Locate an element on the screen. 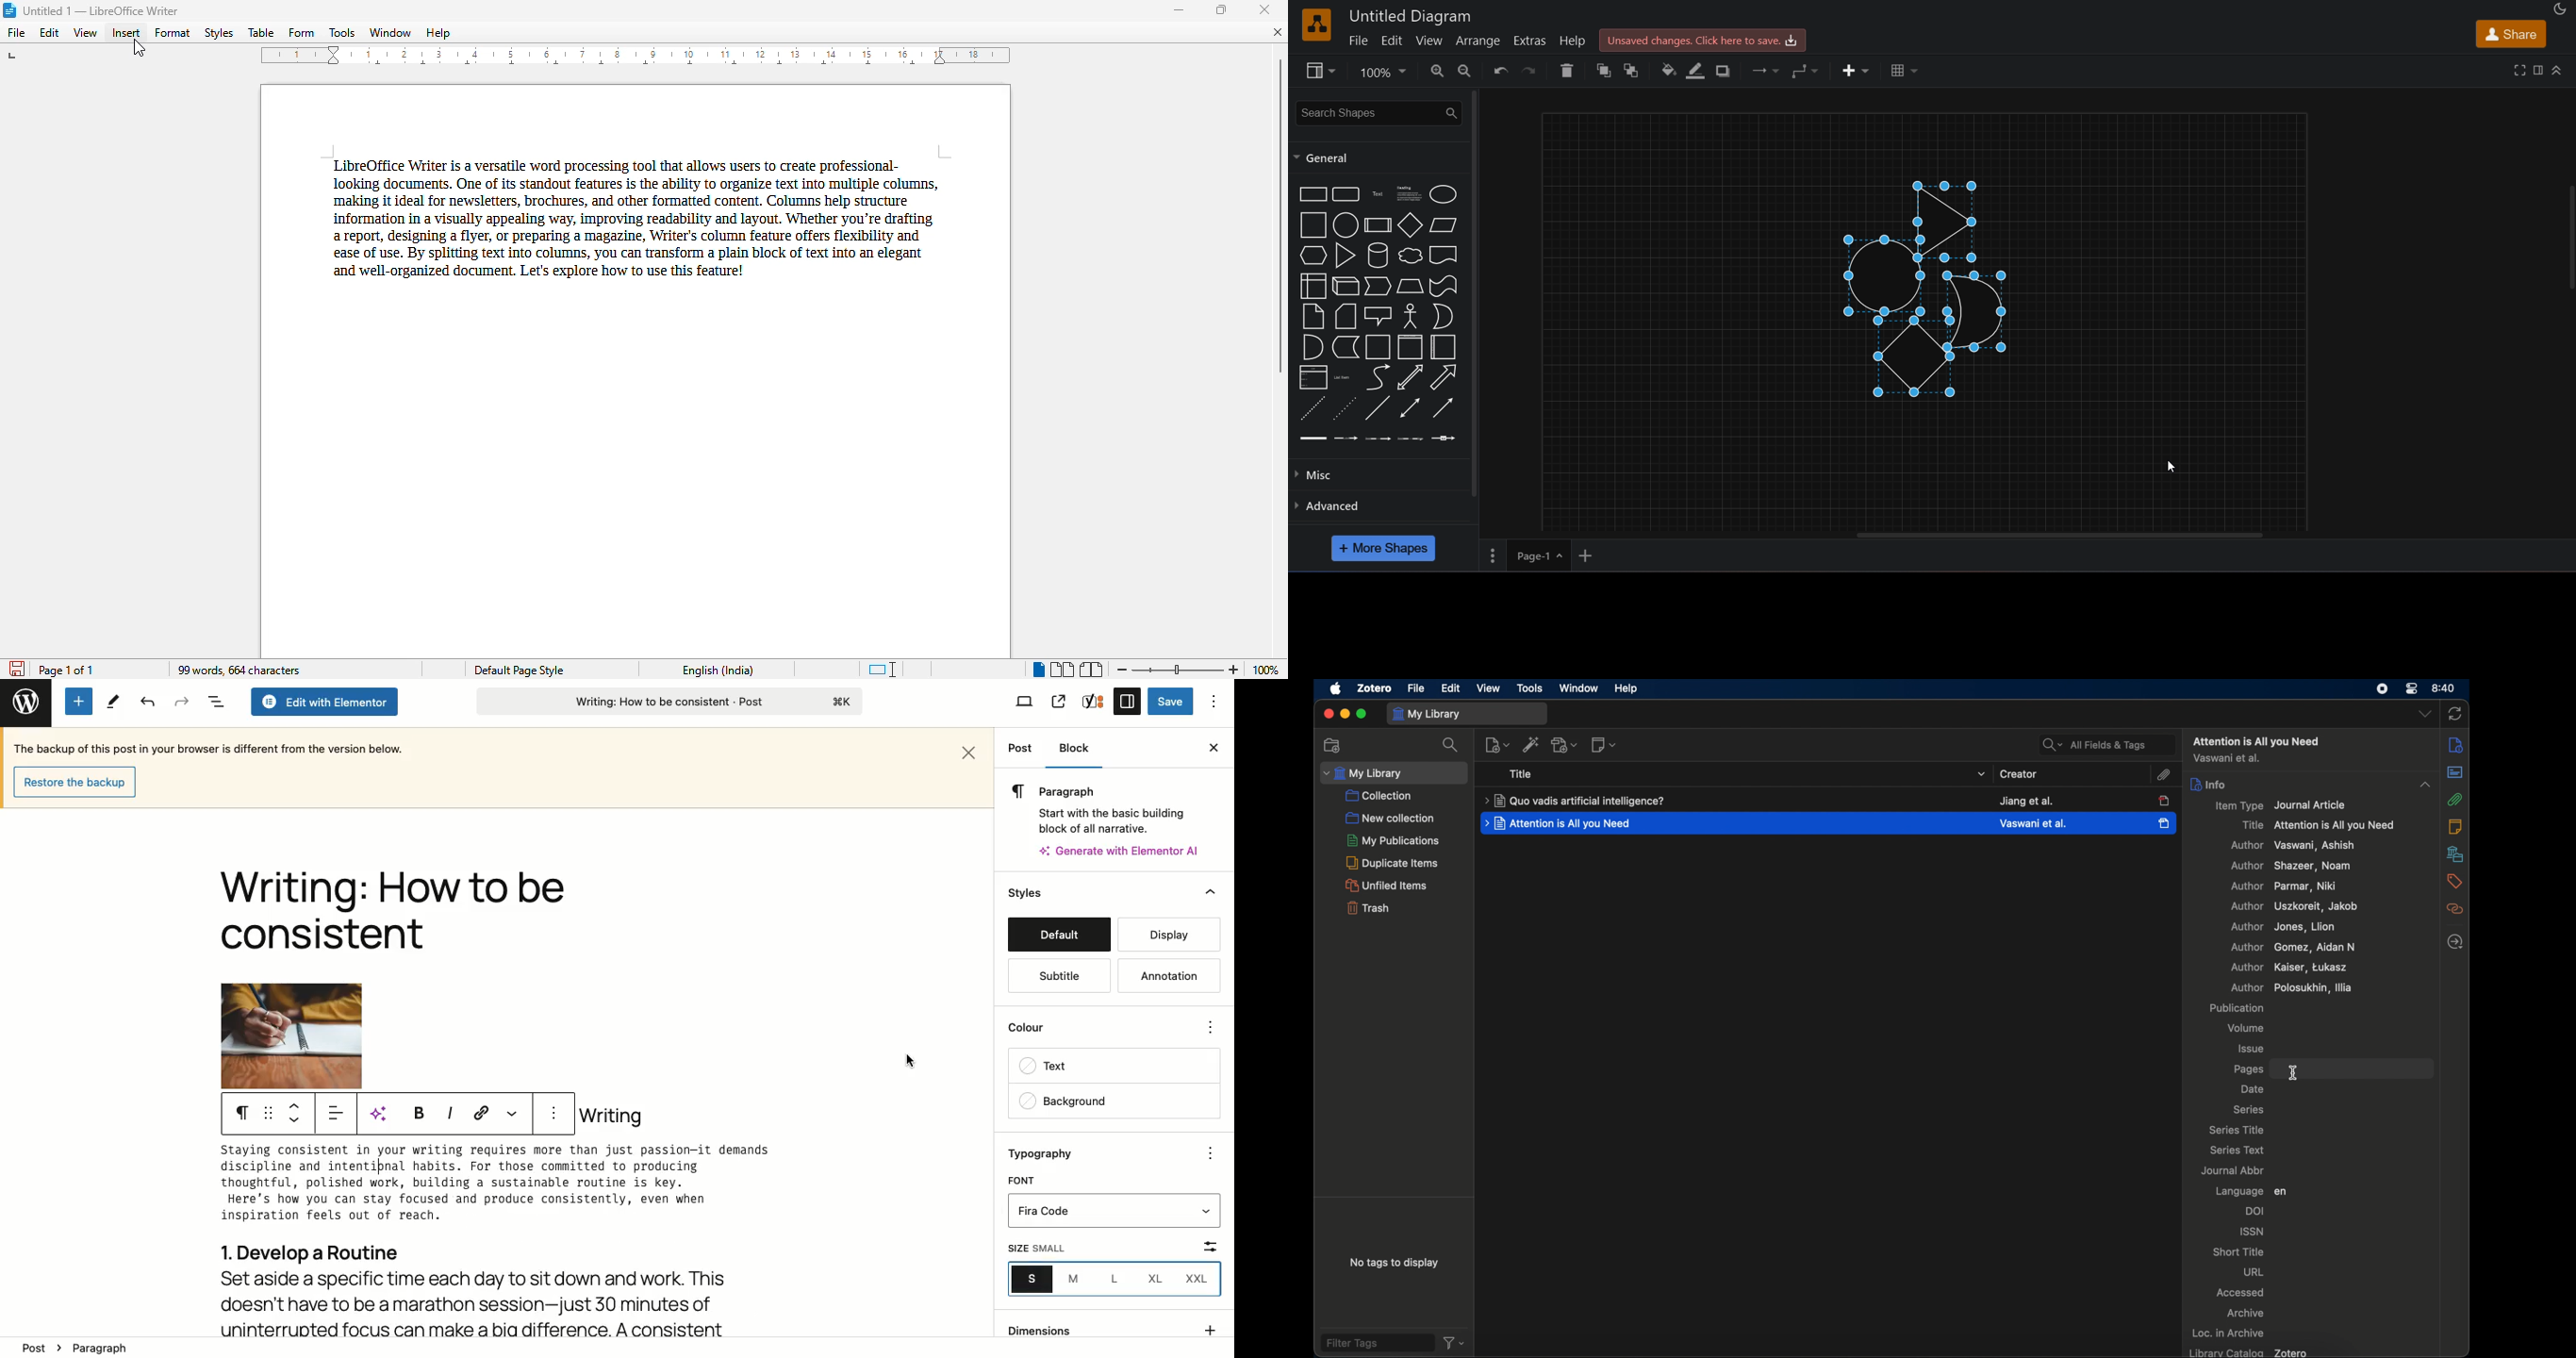  add new page is located at coordinates (1595, 555).